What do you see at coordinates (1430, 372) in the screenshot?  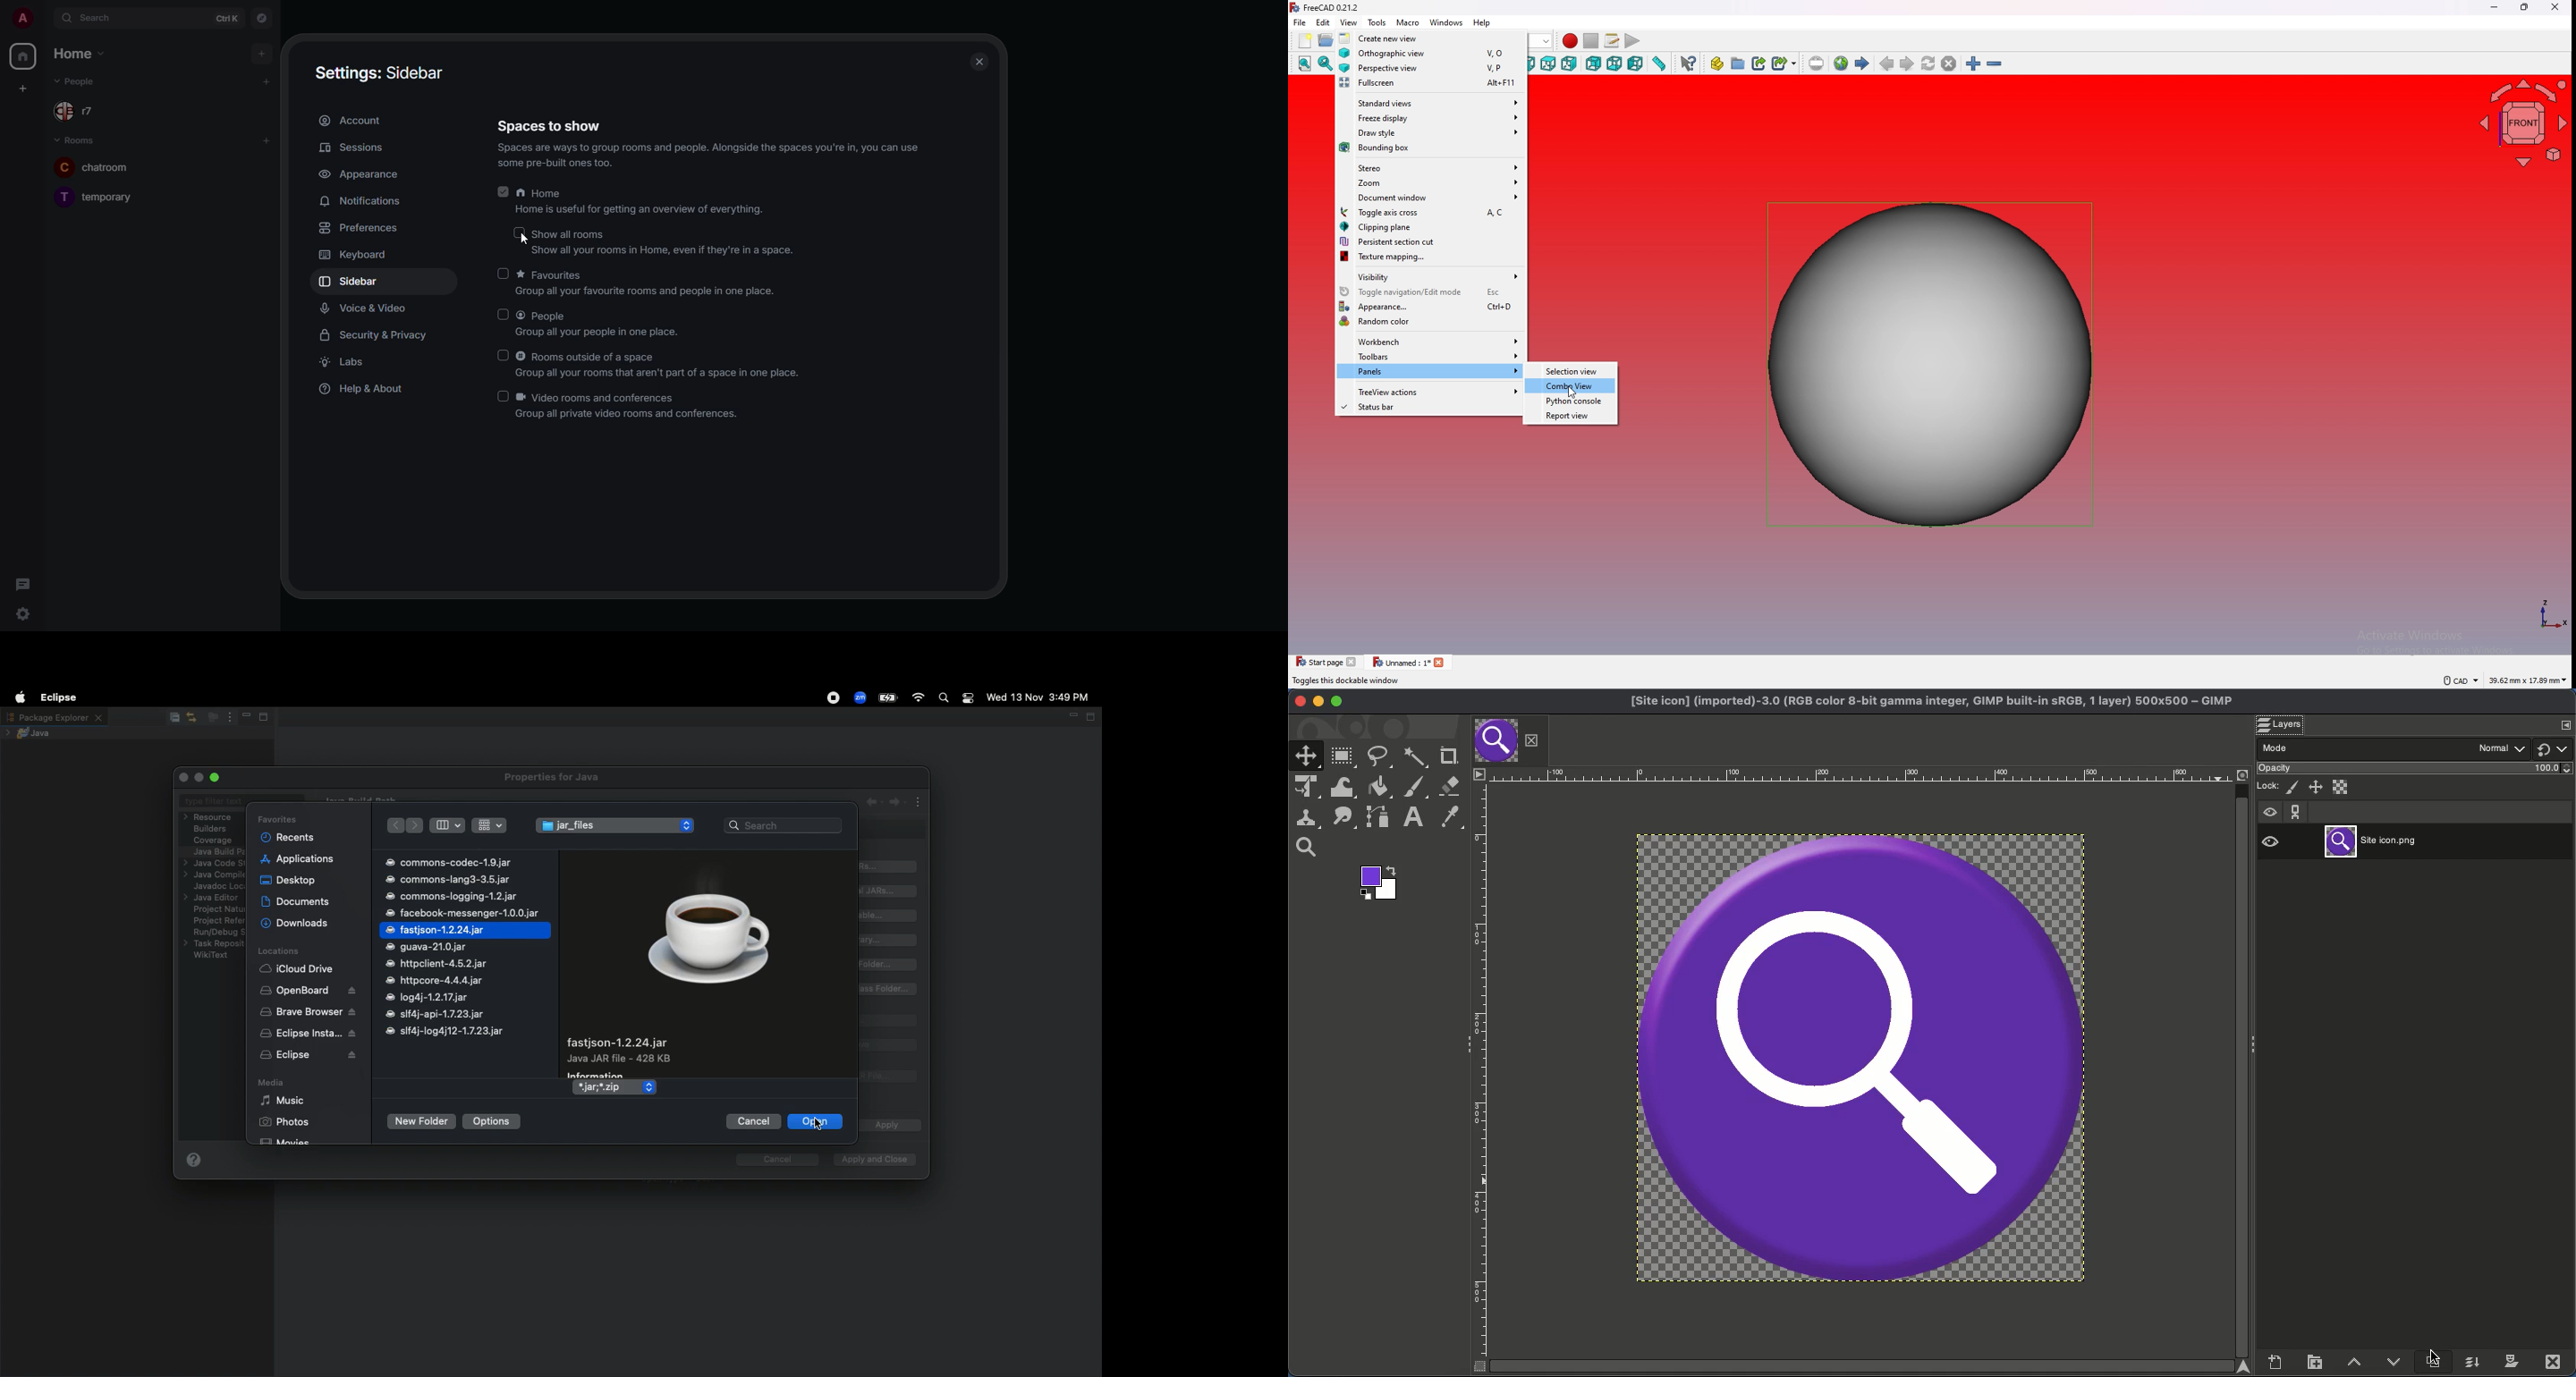 I see `panels` at bounding box center [1430, 372].